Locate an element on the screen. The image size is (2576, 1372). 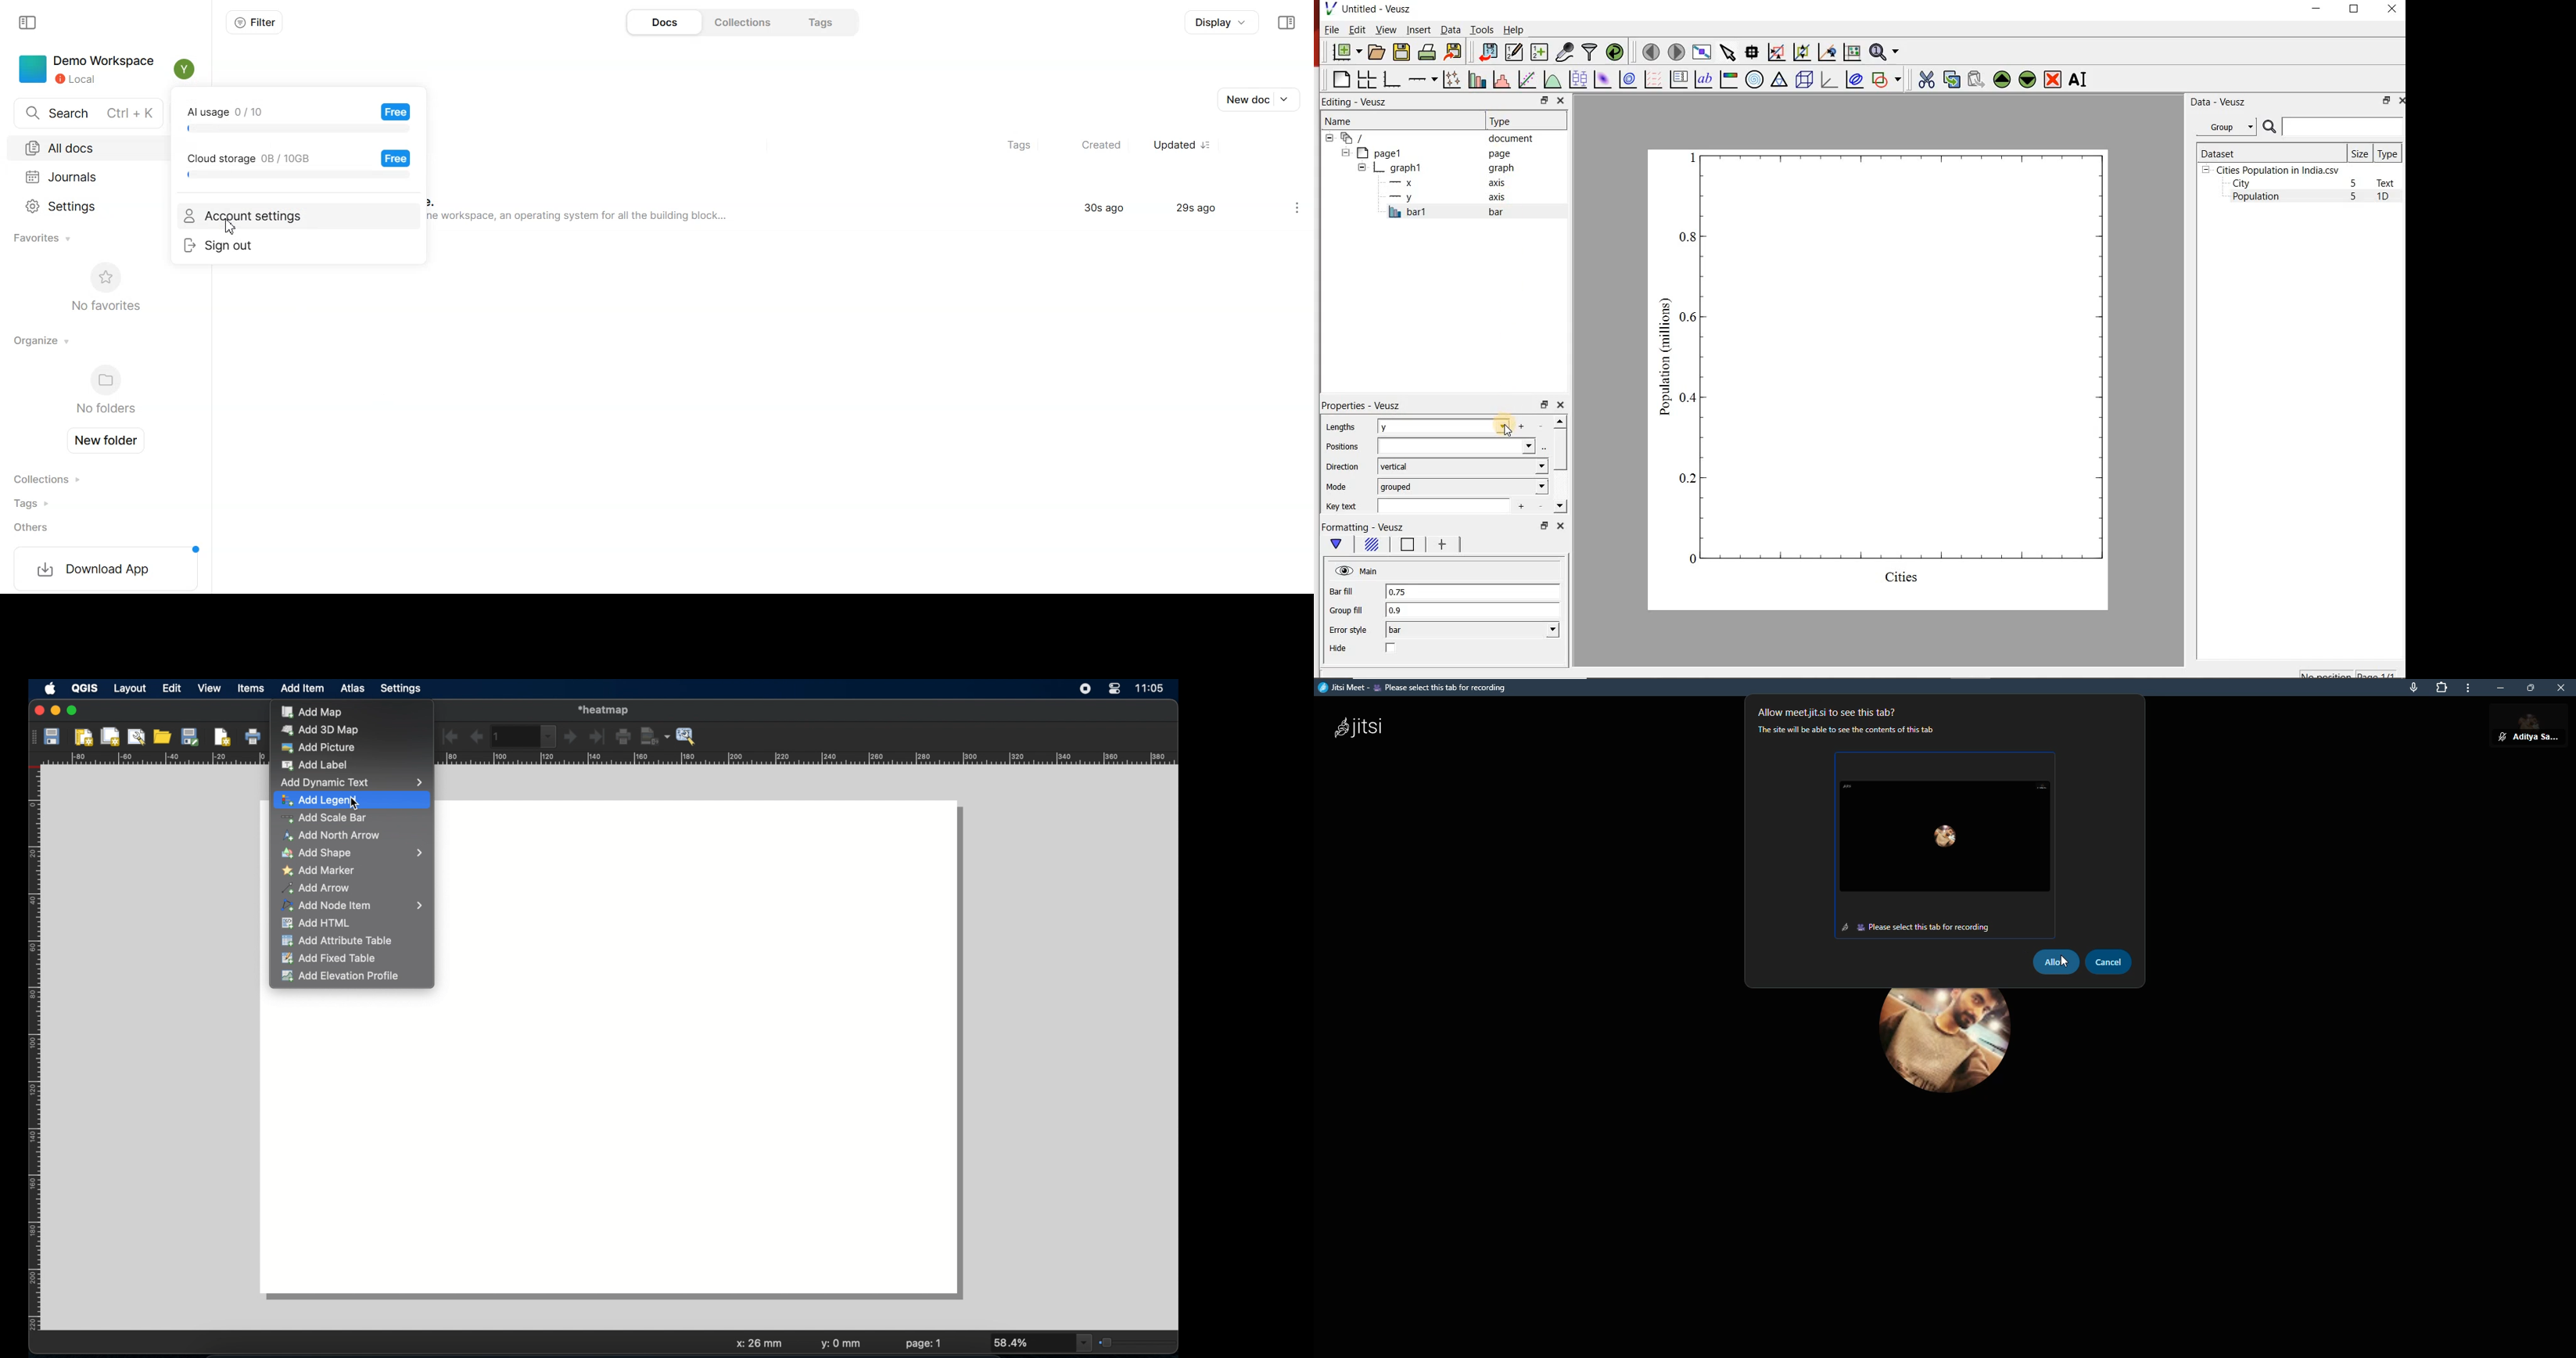
Name is located at coordinates (1387, 120).